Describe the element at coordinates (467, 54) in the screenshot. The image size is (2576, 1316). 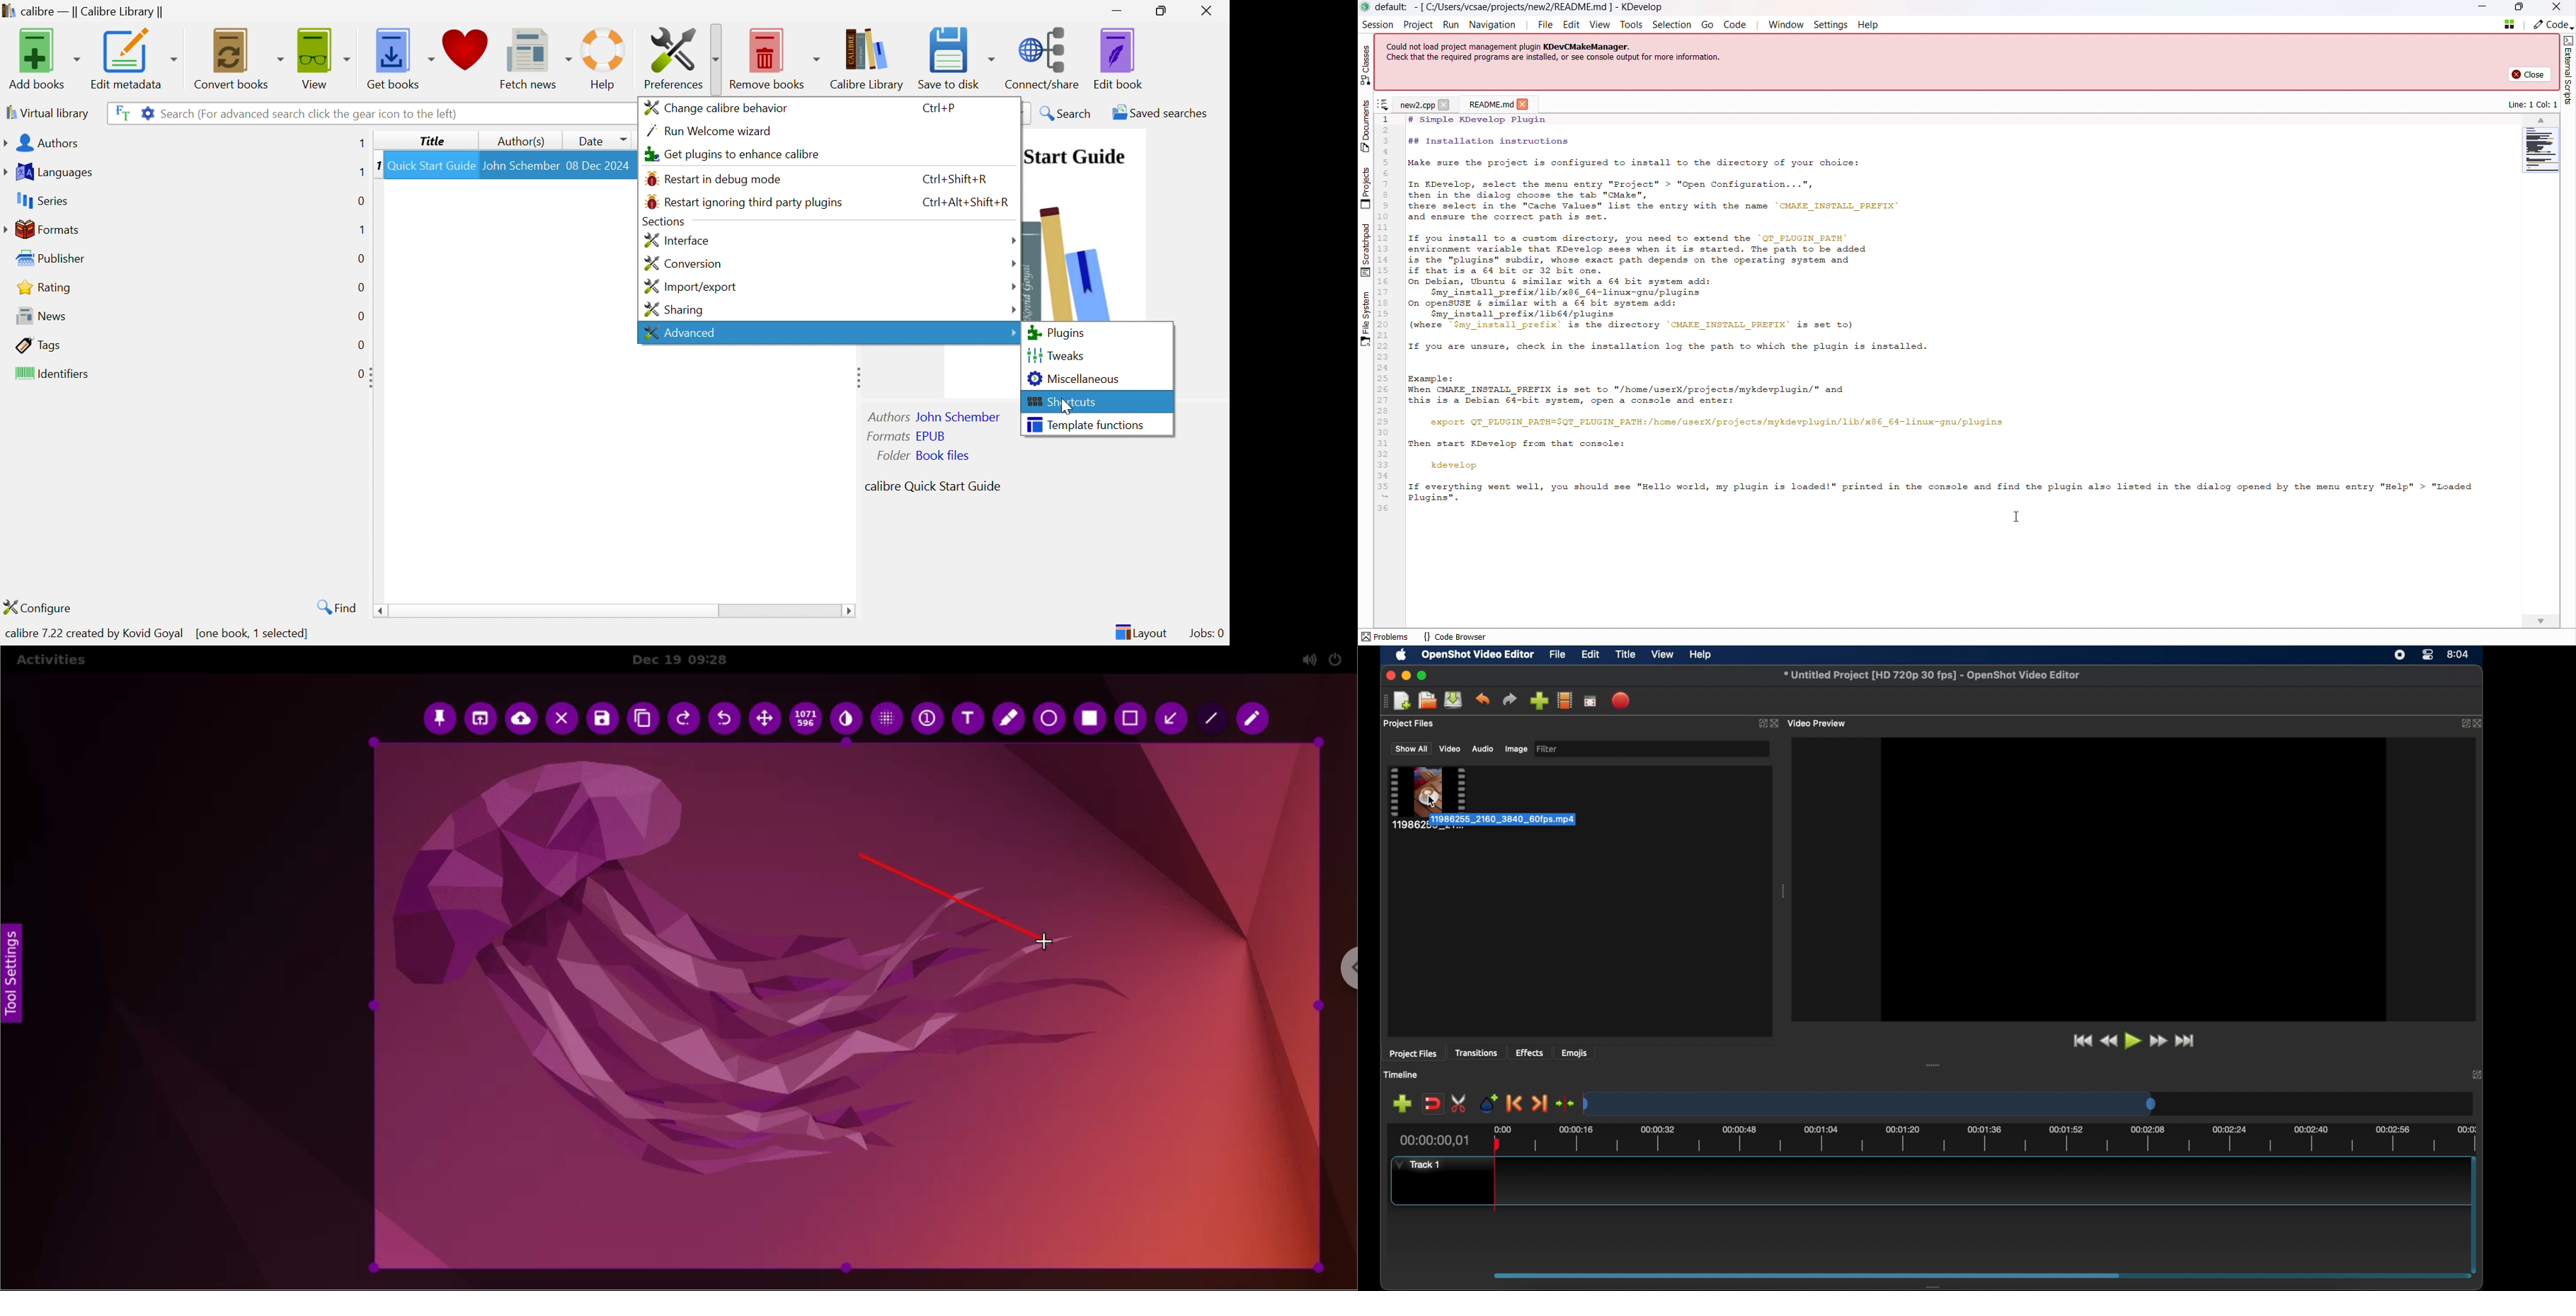
I see `Donate to support calibre` at that location.